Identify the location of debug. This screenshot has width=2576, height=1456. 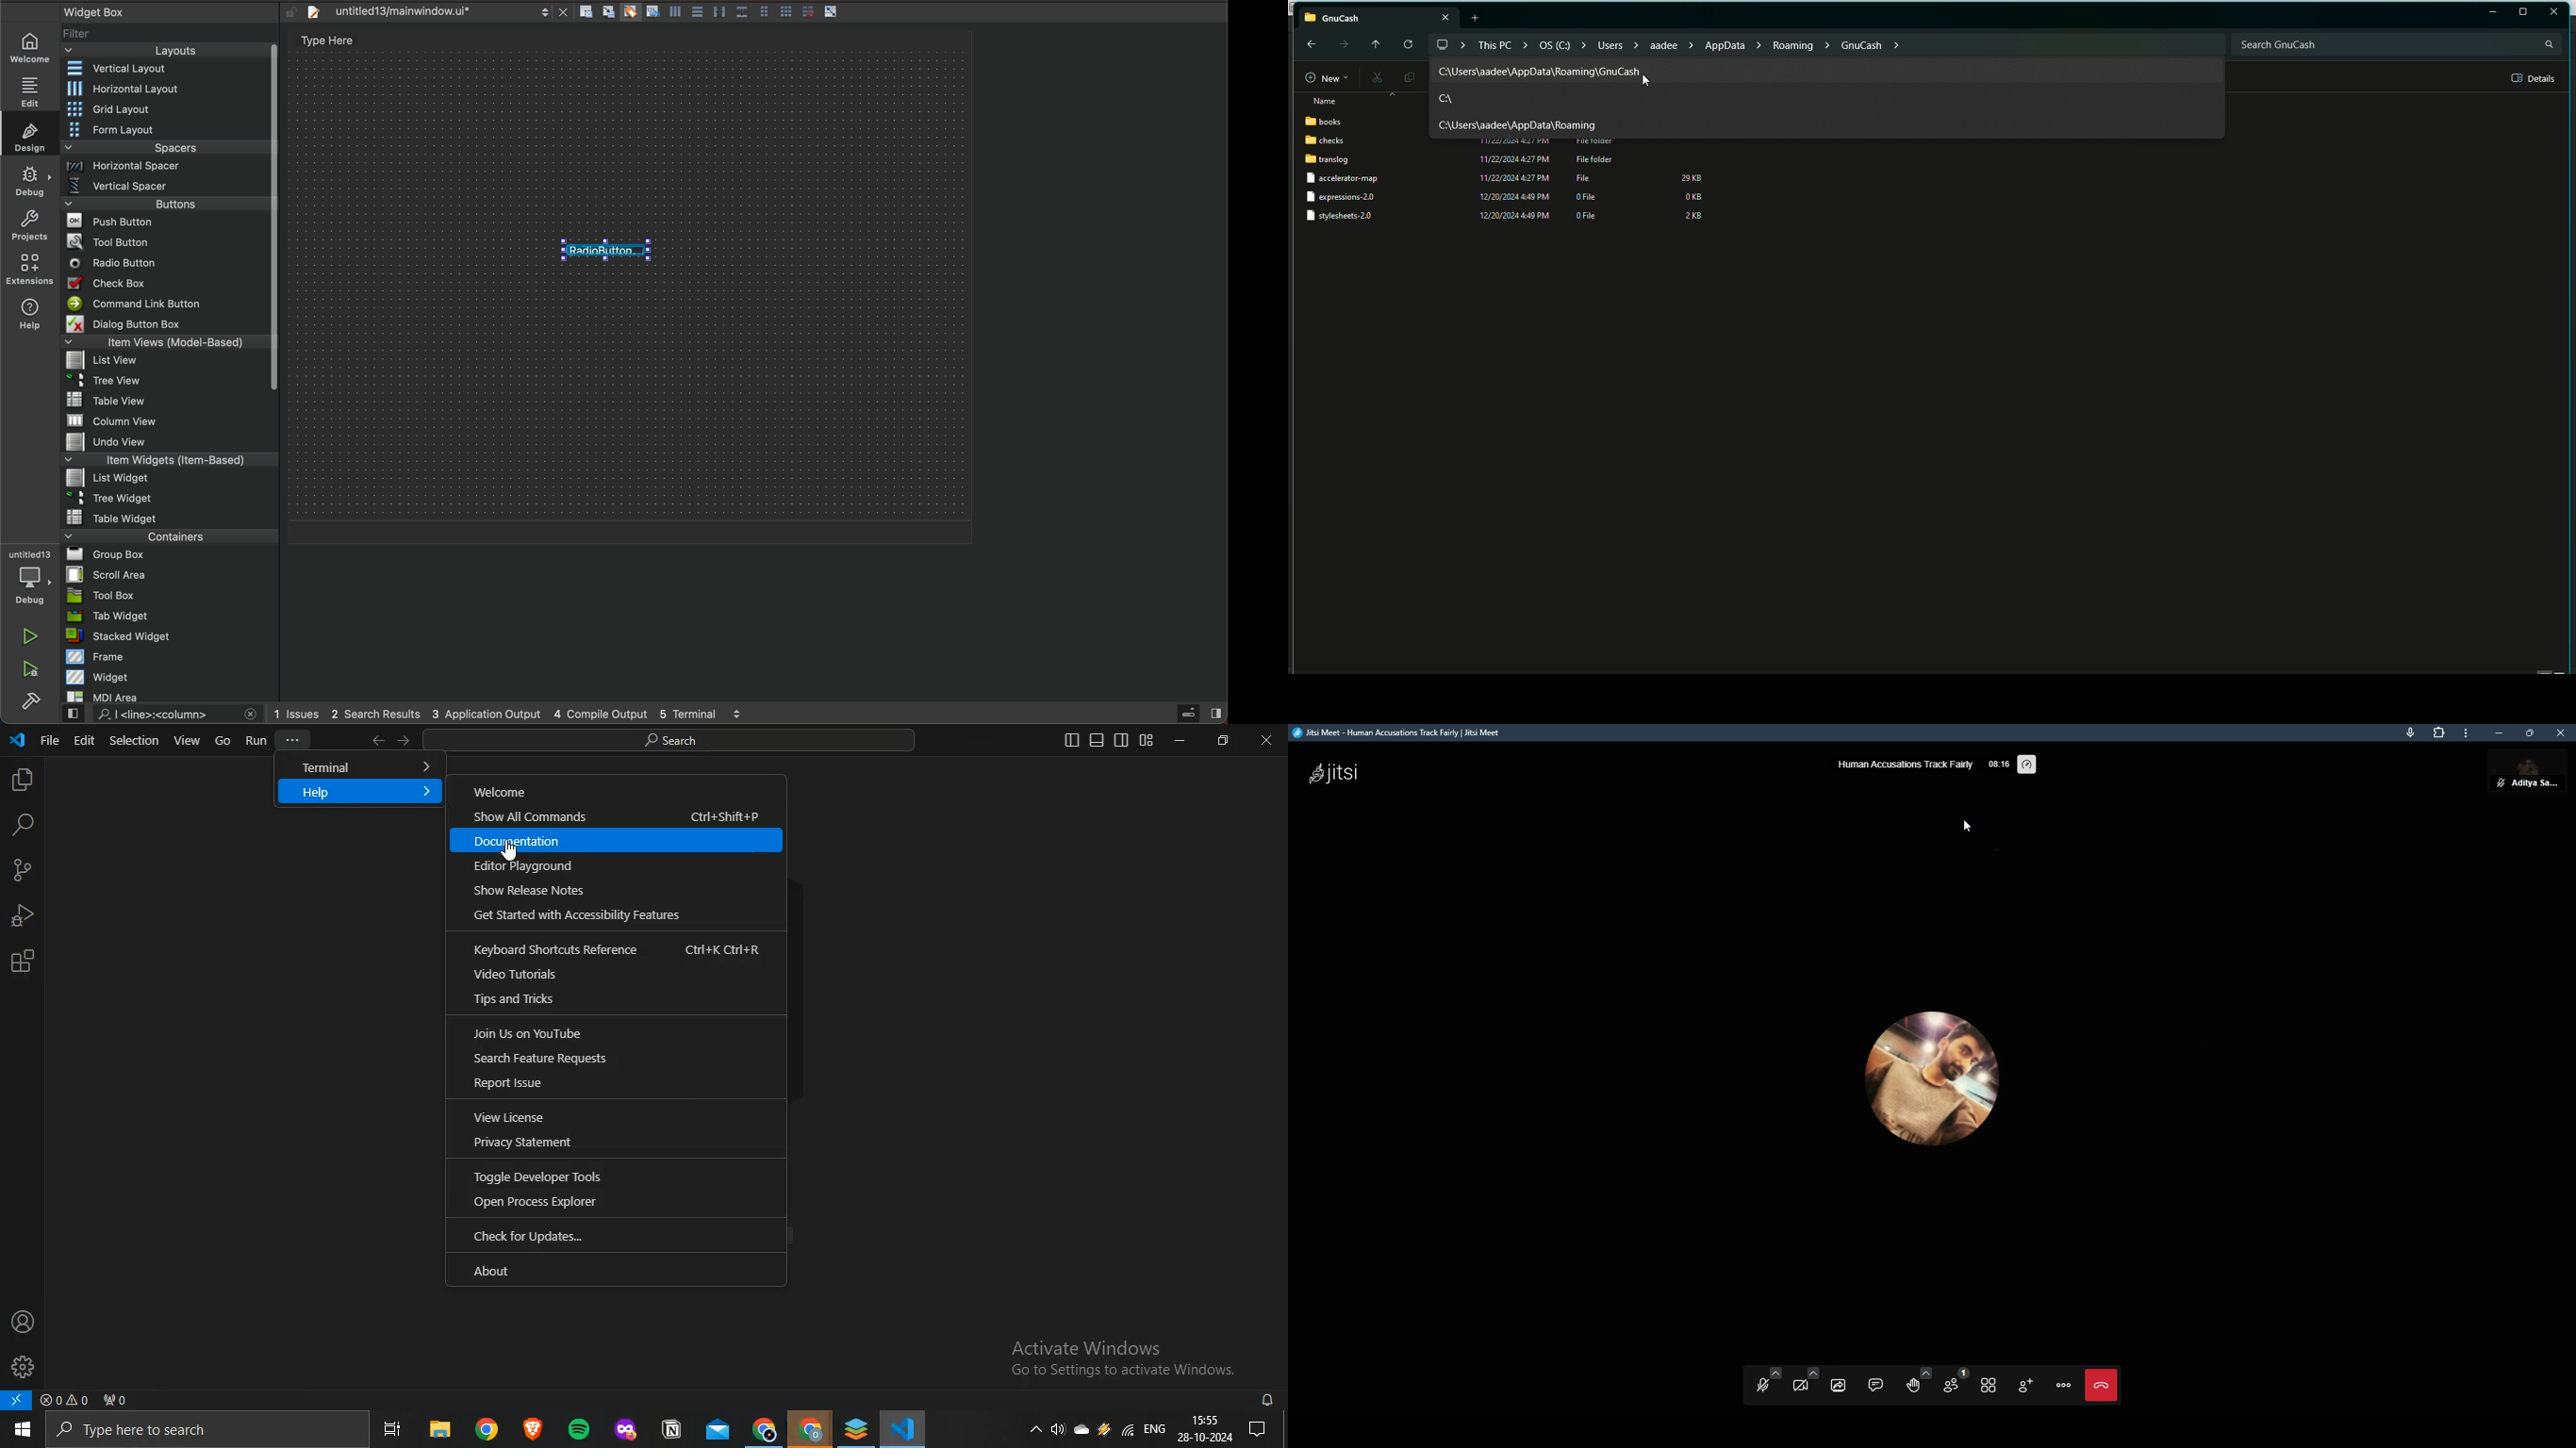
(35, 578).